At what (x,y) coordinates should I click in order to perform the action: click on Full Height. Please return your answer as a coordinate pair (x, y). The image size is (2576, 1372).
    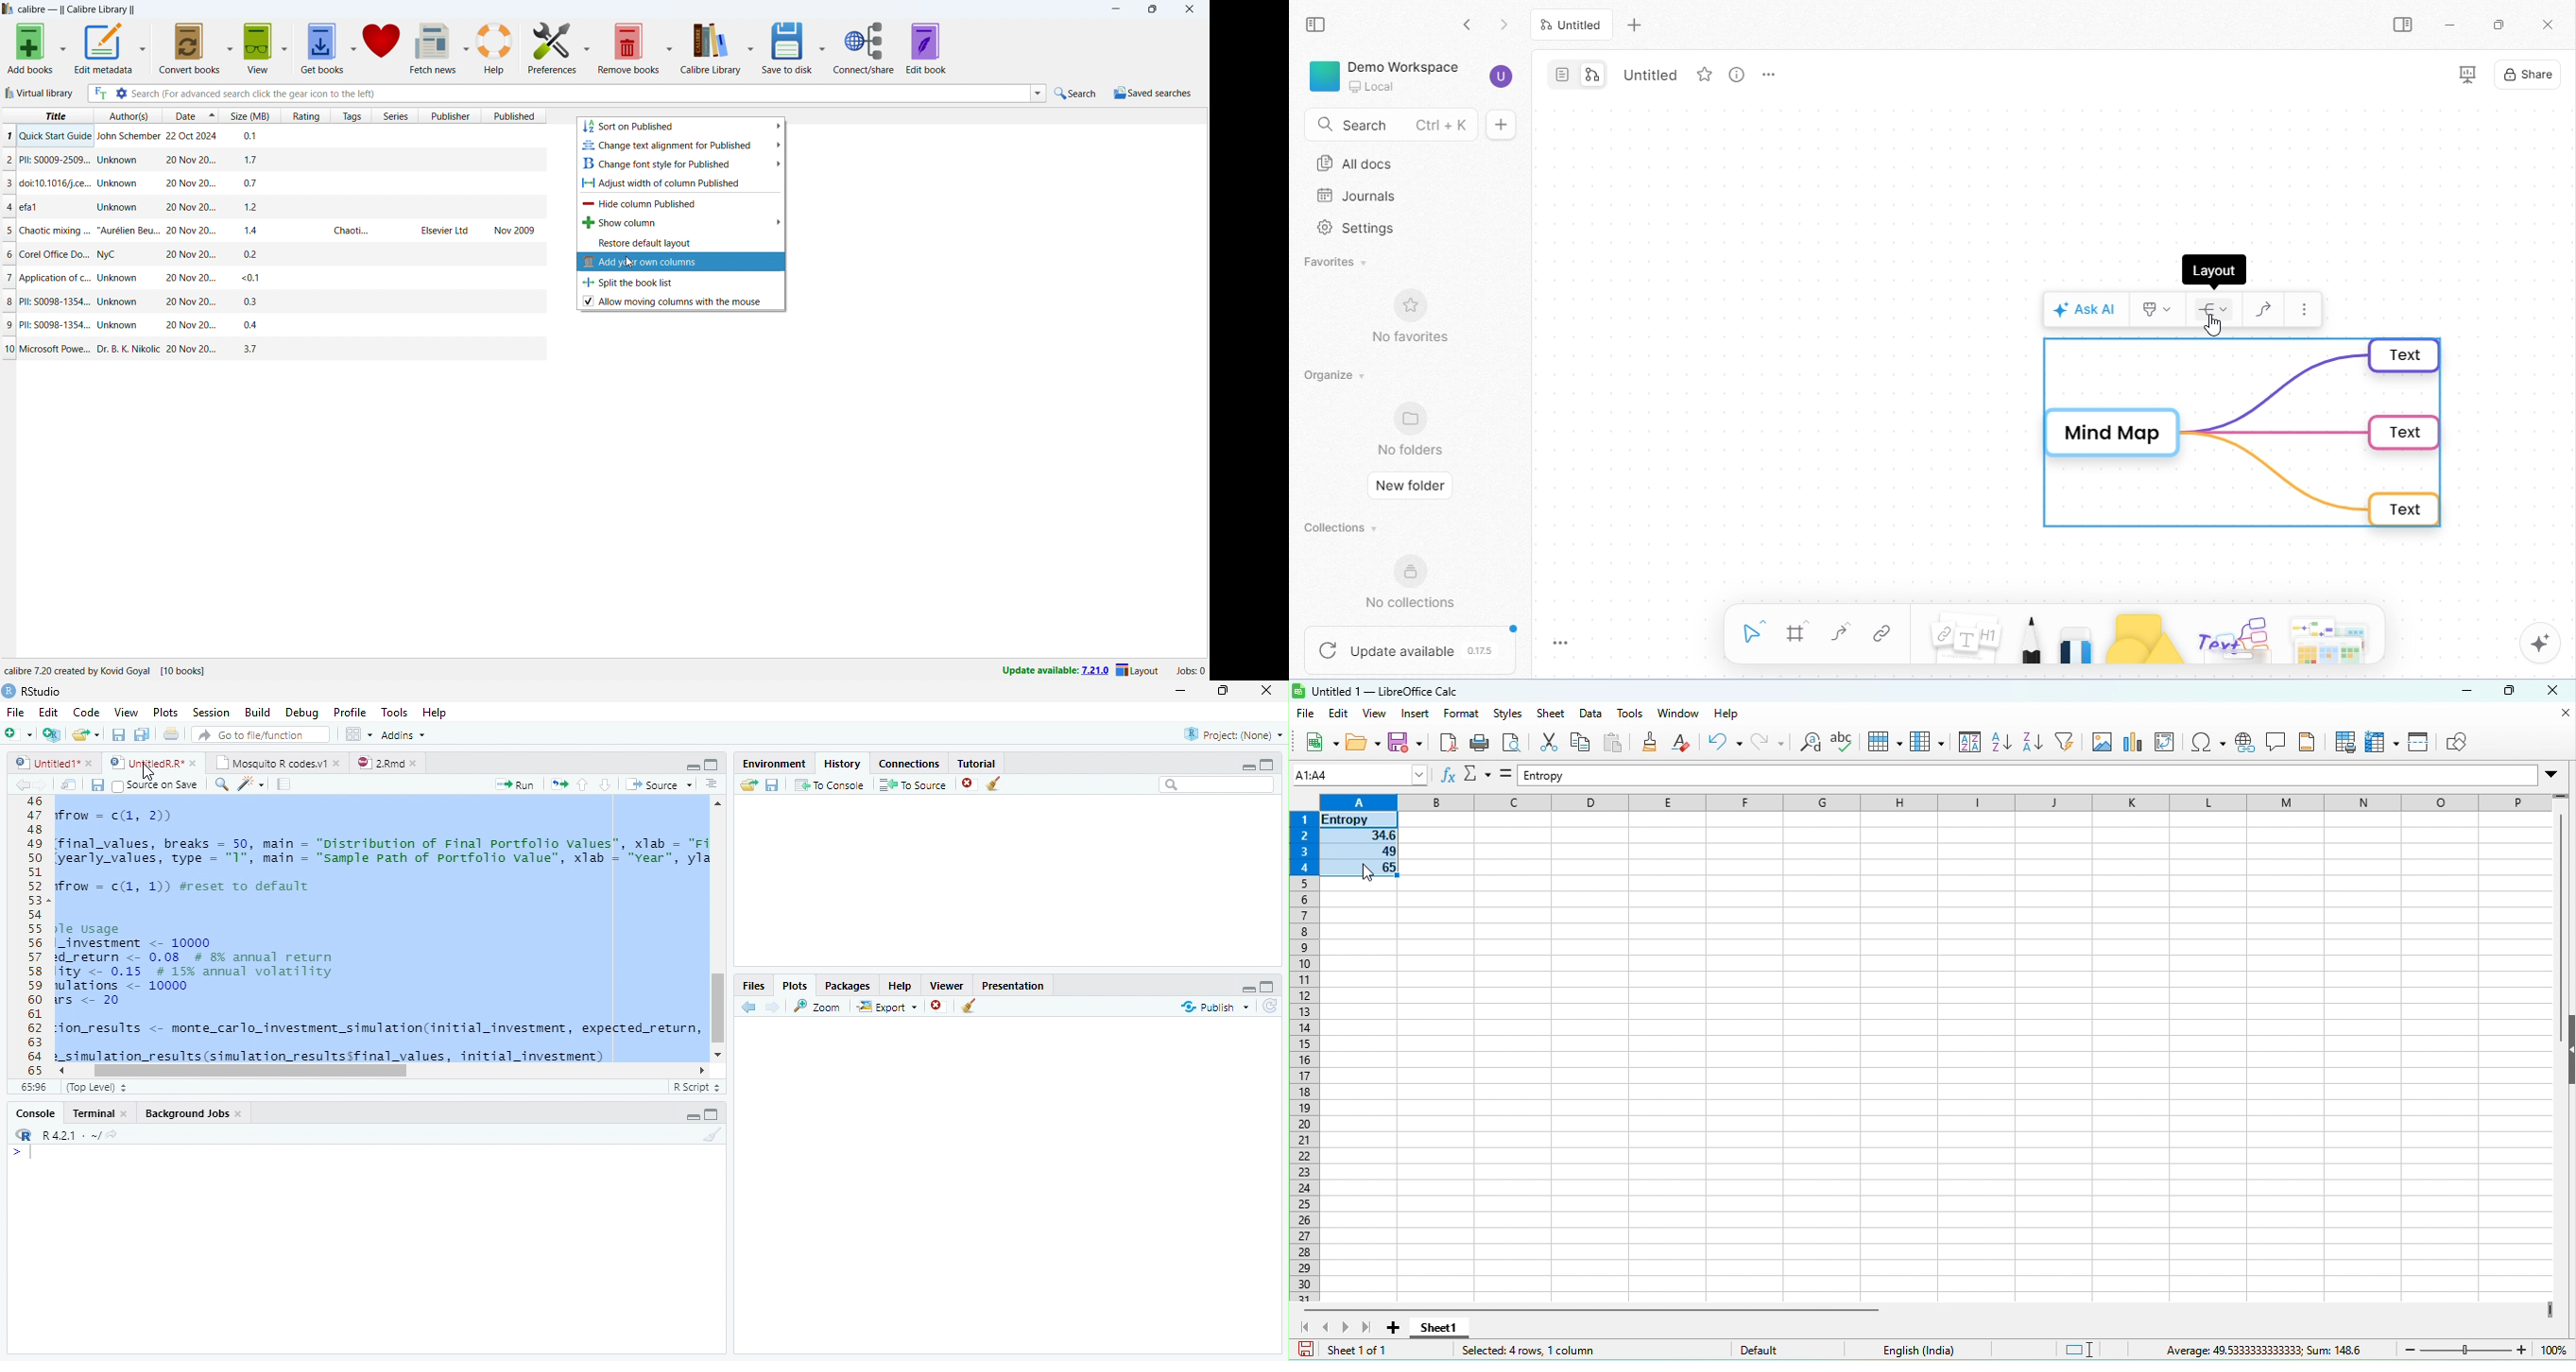
    Looking at the image, I should click on (1269, 985).